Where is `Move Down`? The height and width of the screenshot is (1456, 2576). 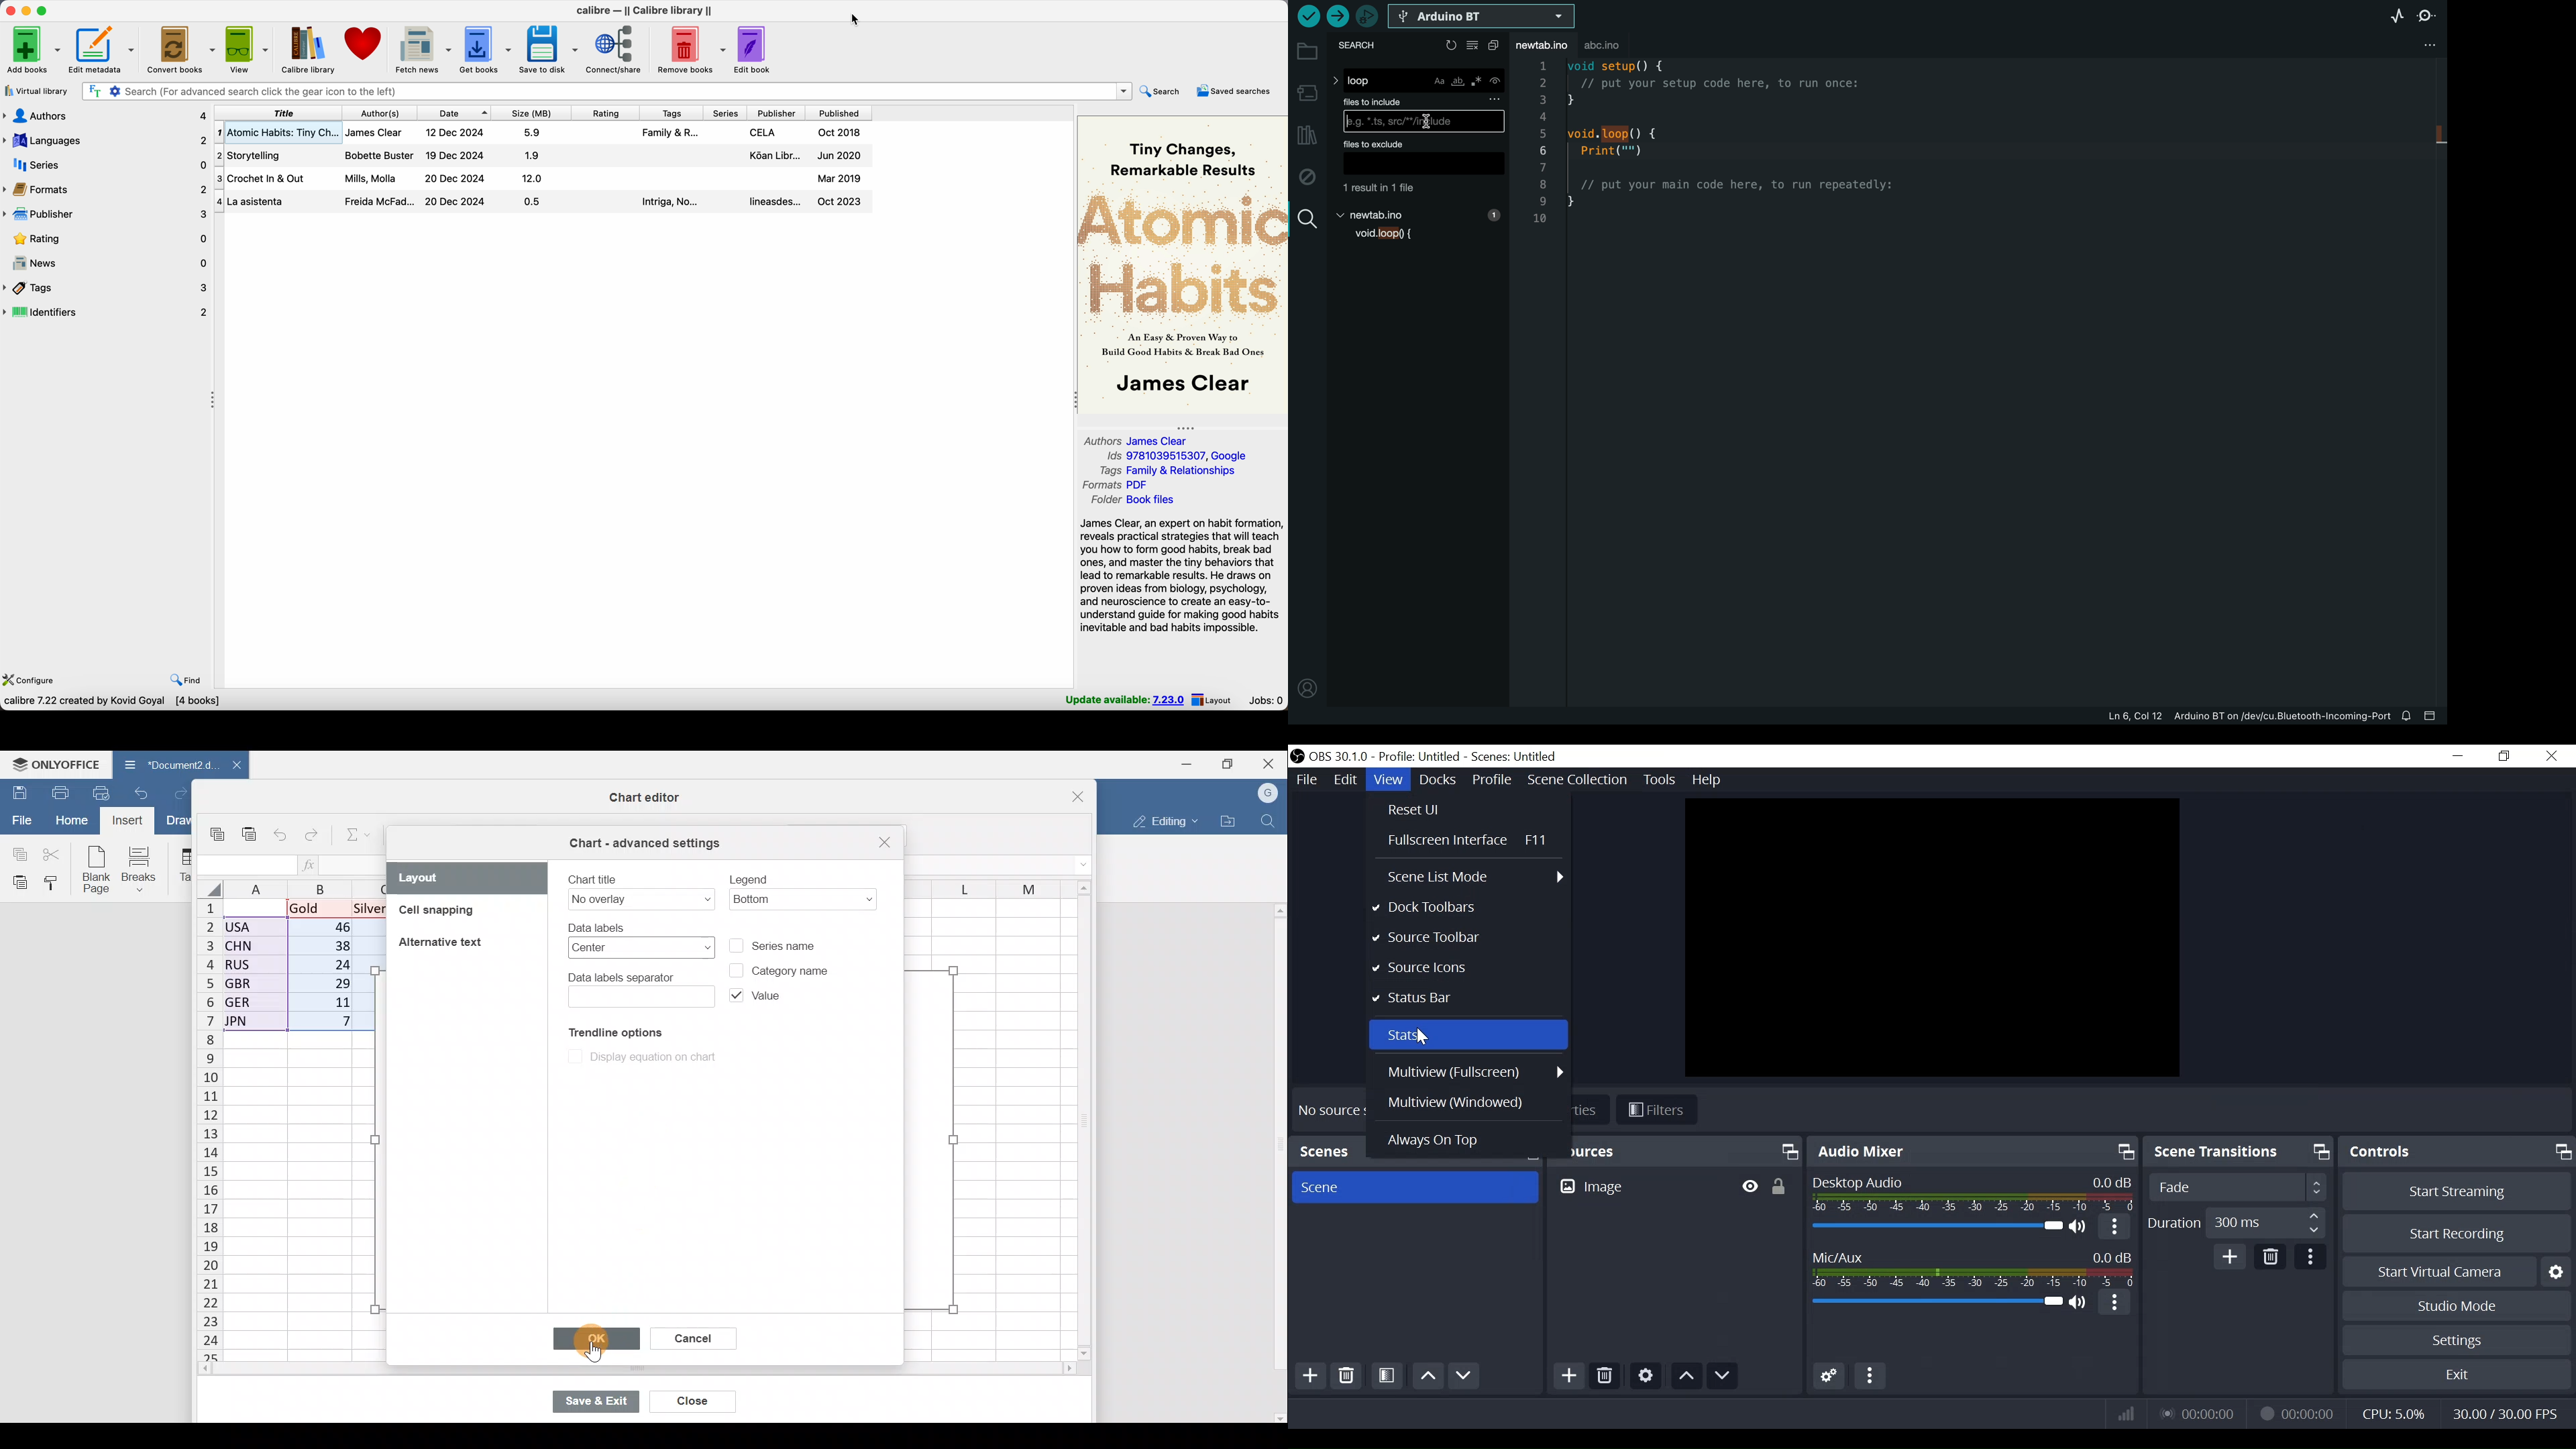
Move Down is located at coordinates (1466, 1377).